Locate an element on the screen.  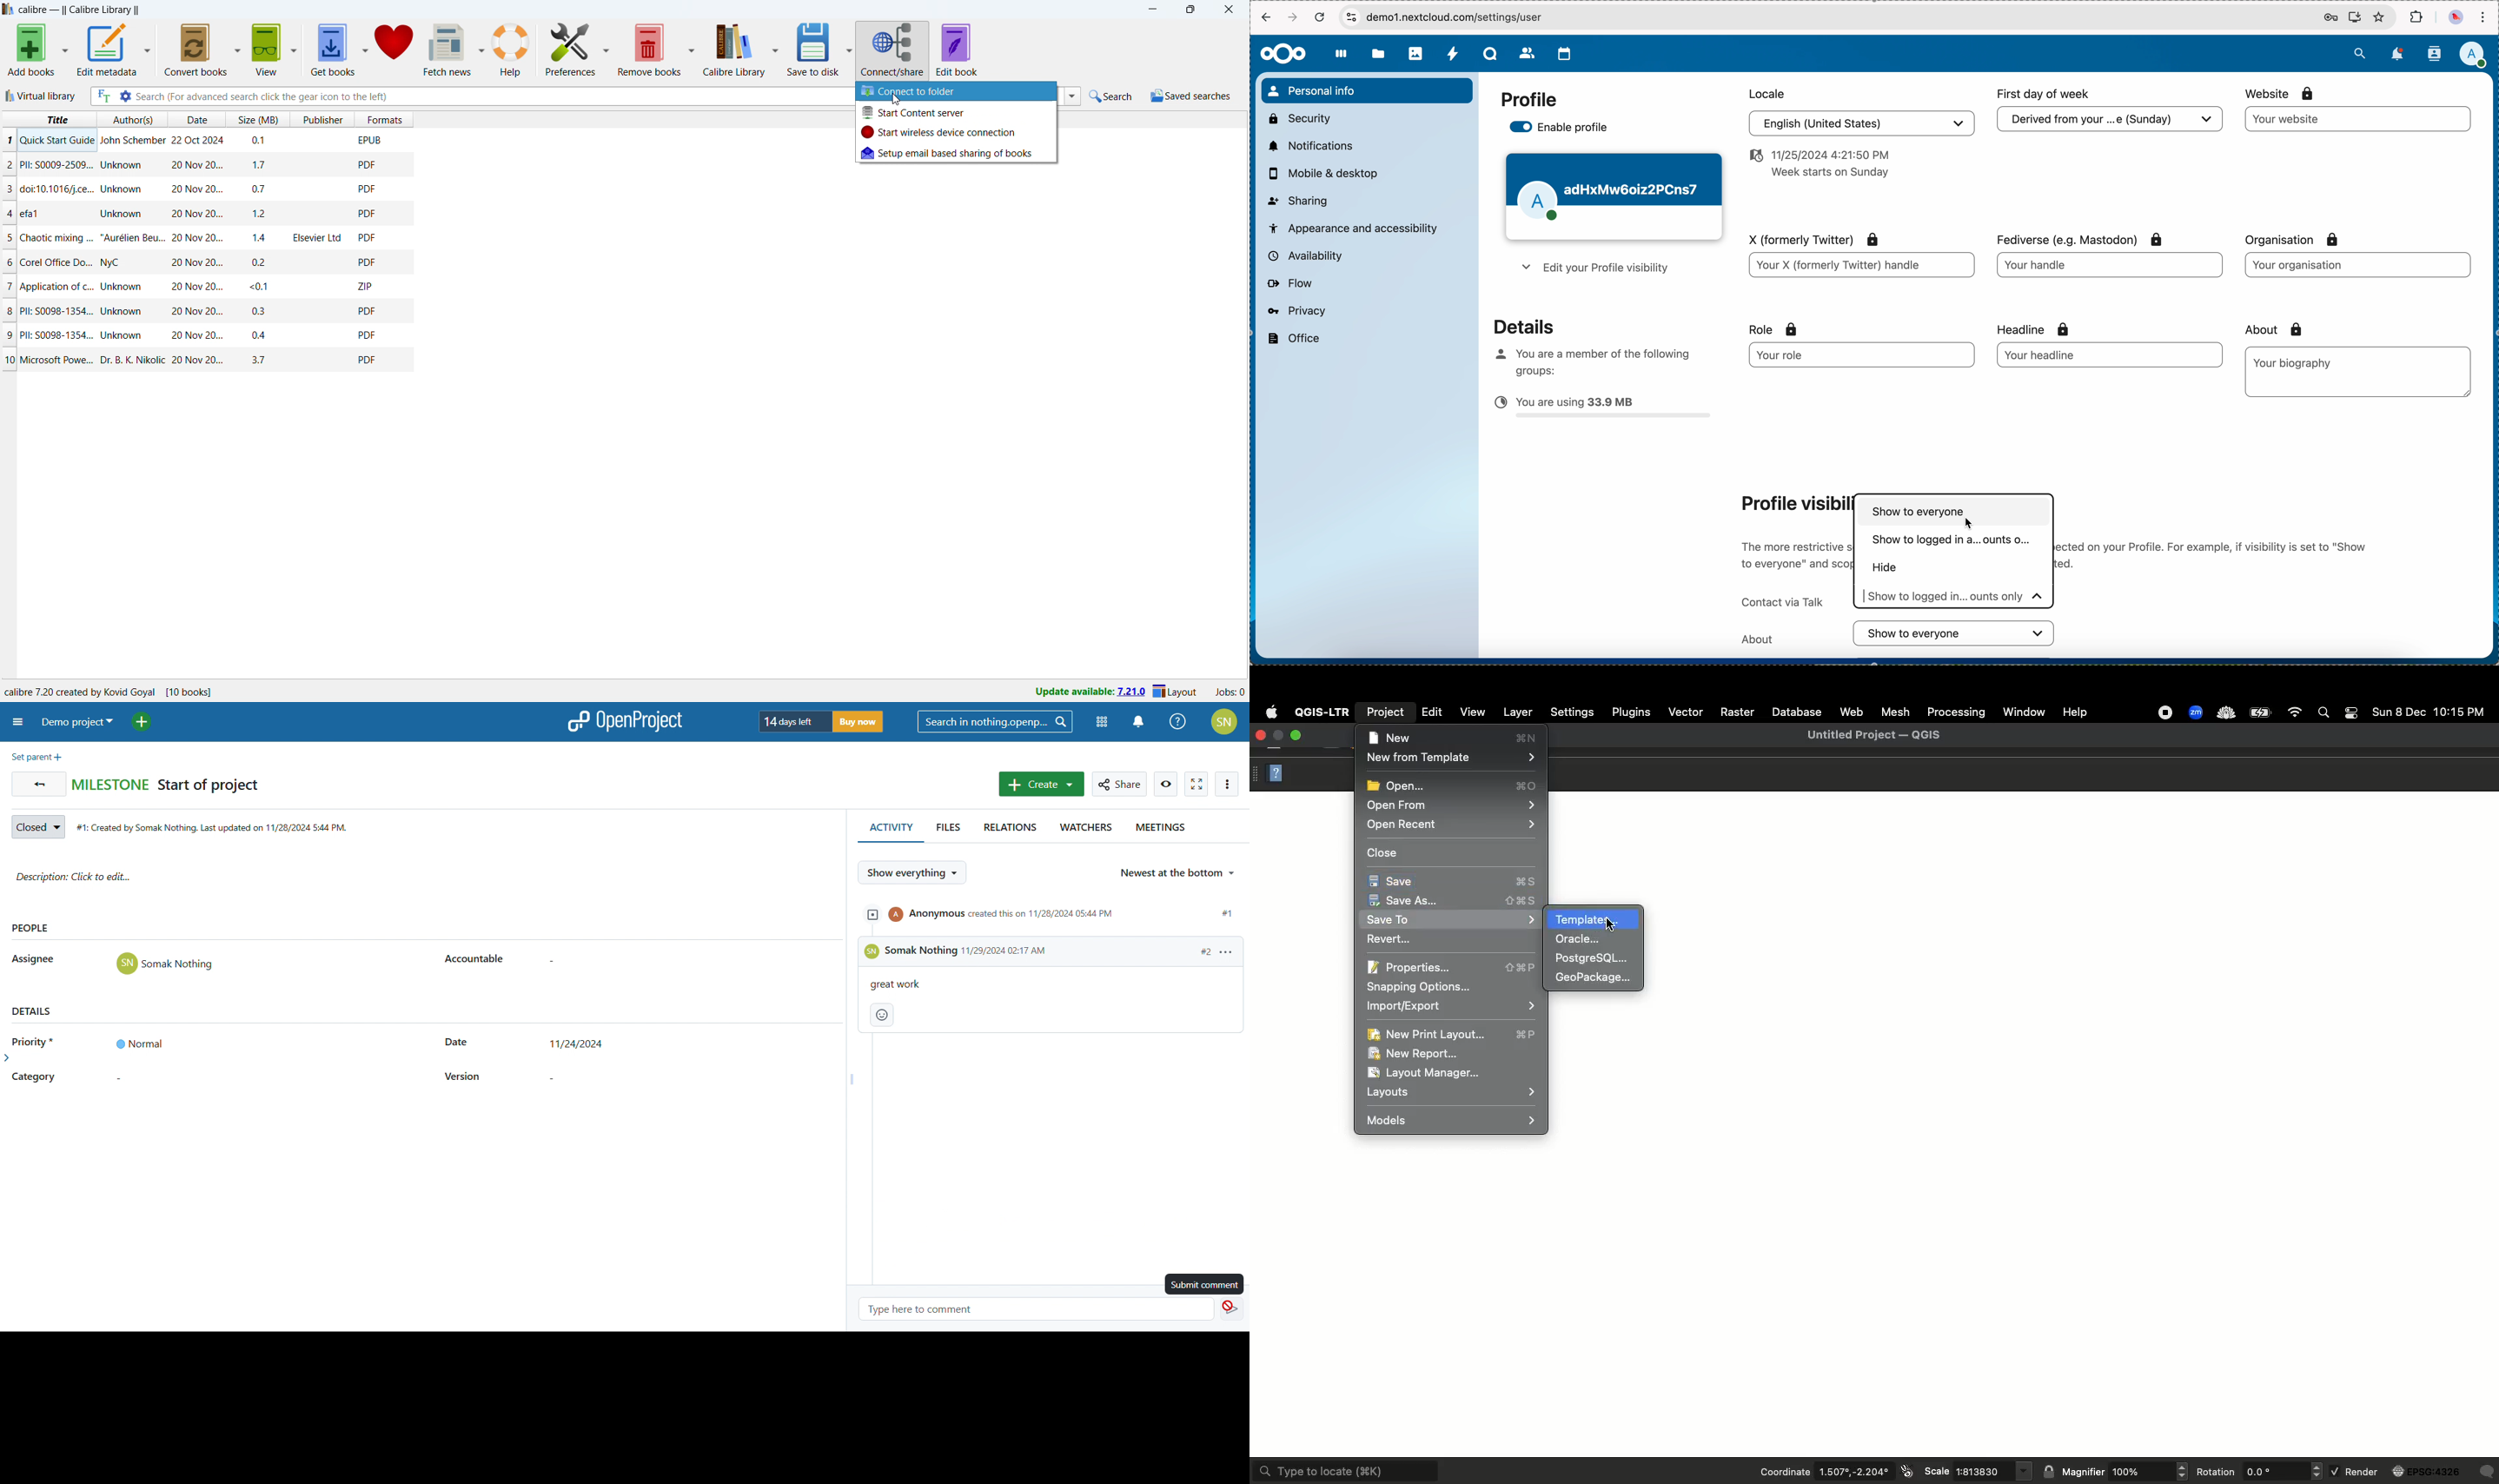
website is located at coordinates (2281, 93).